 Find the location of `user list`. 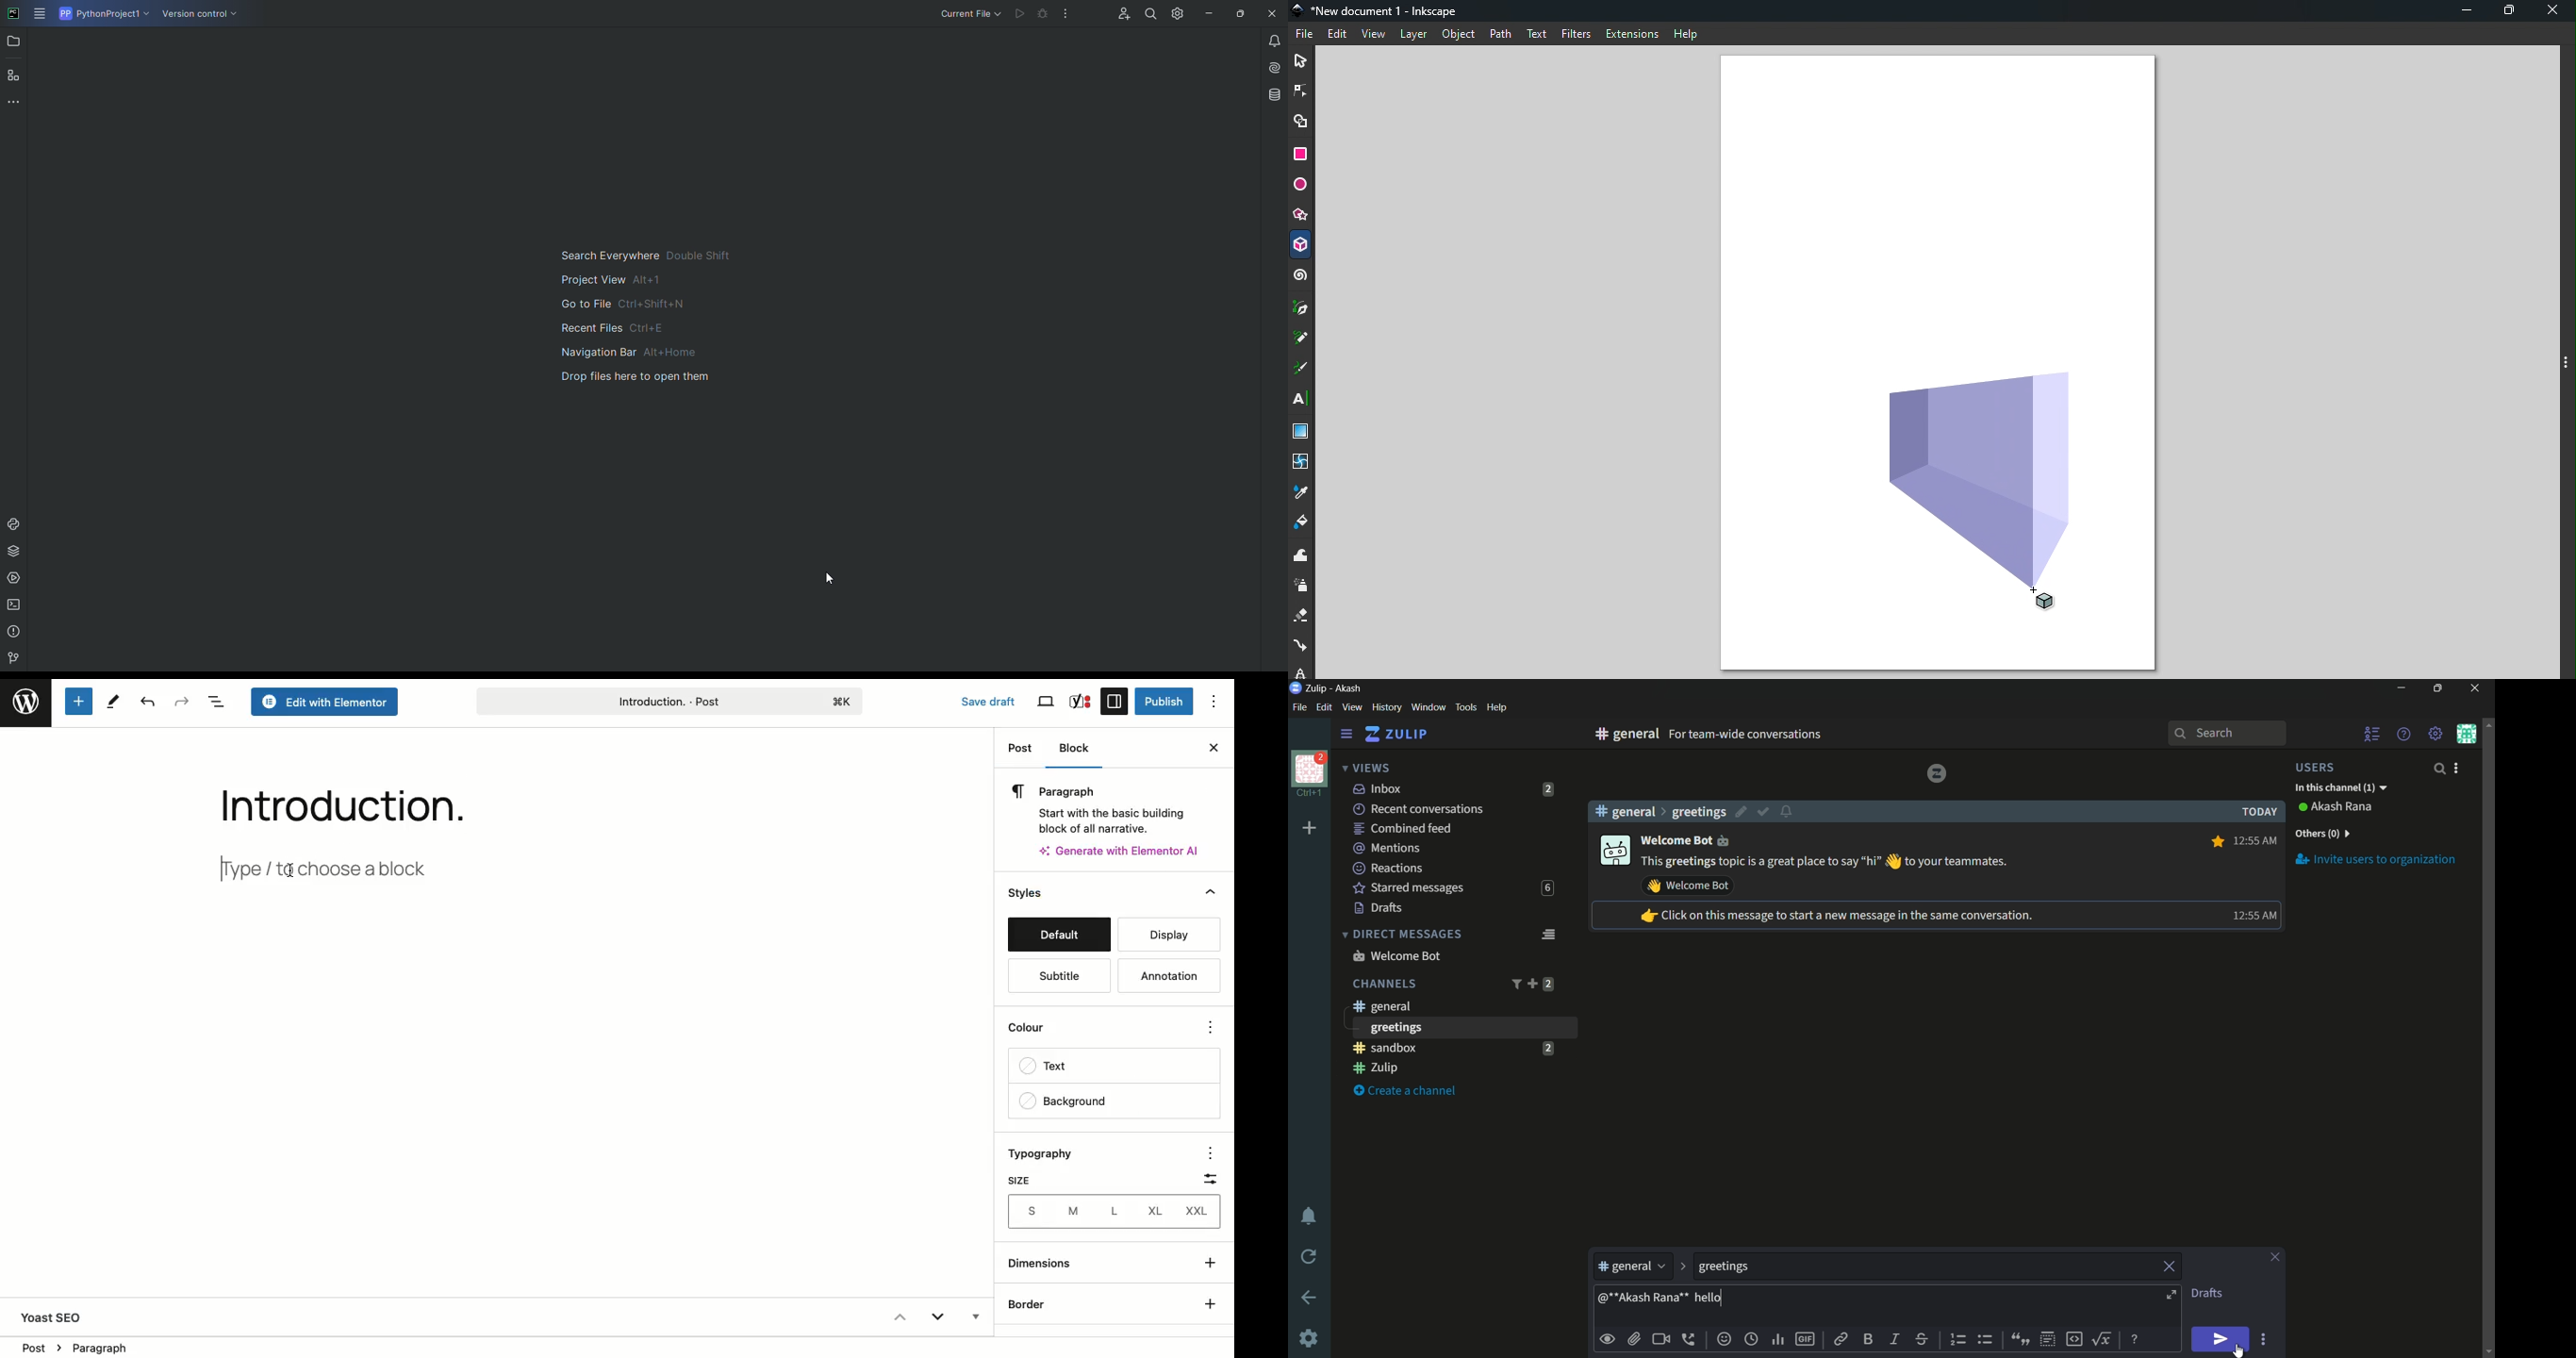

user list is located at coordinates (2373, 734).